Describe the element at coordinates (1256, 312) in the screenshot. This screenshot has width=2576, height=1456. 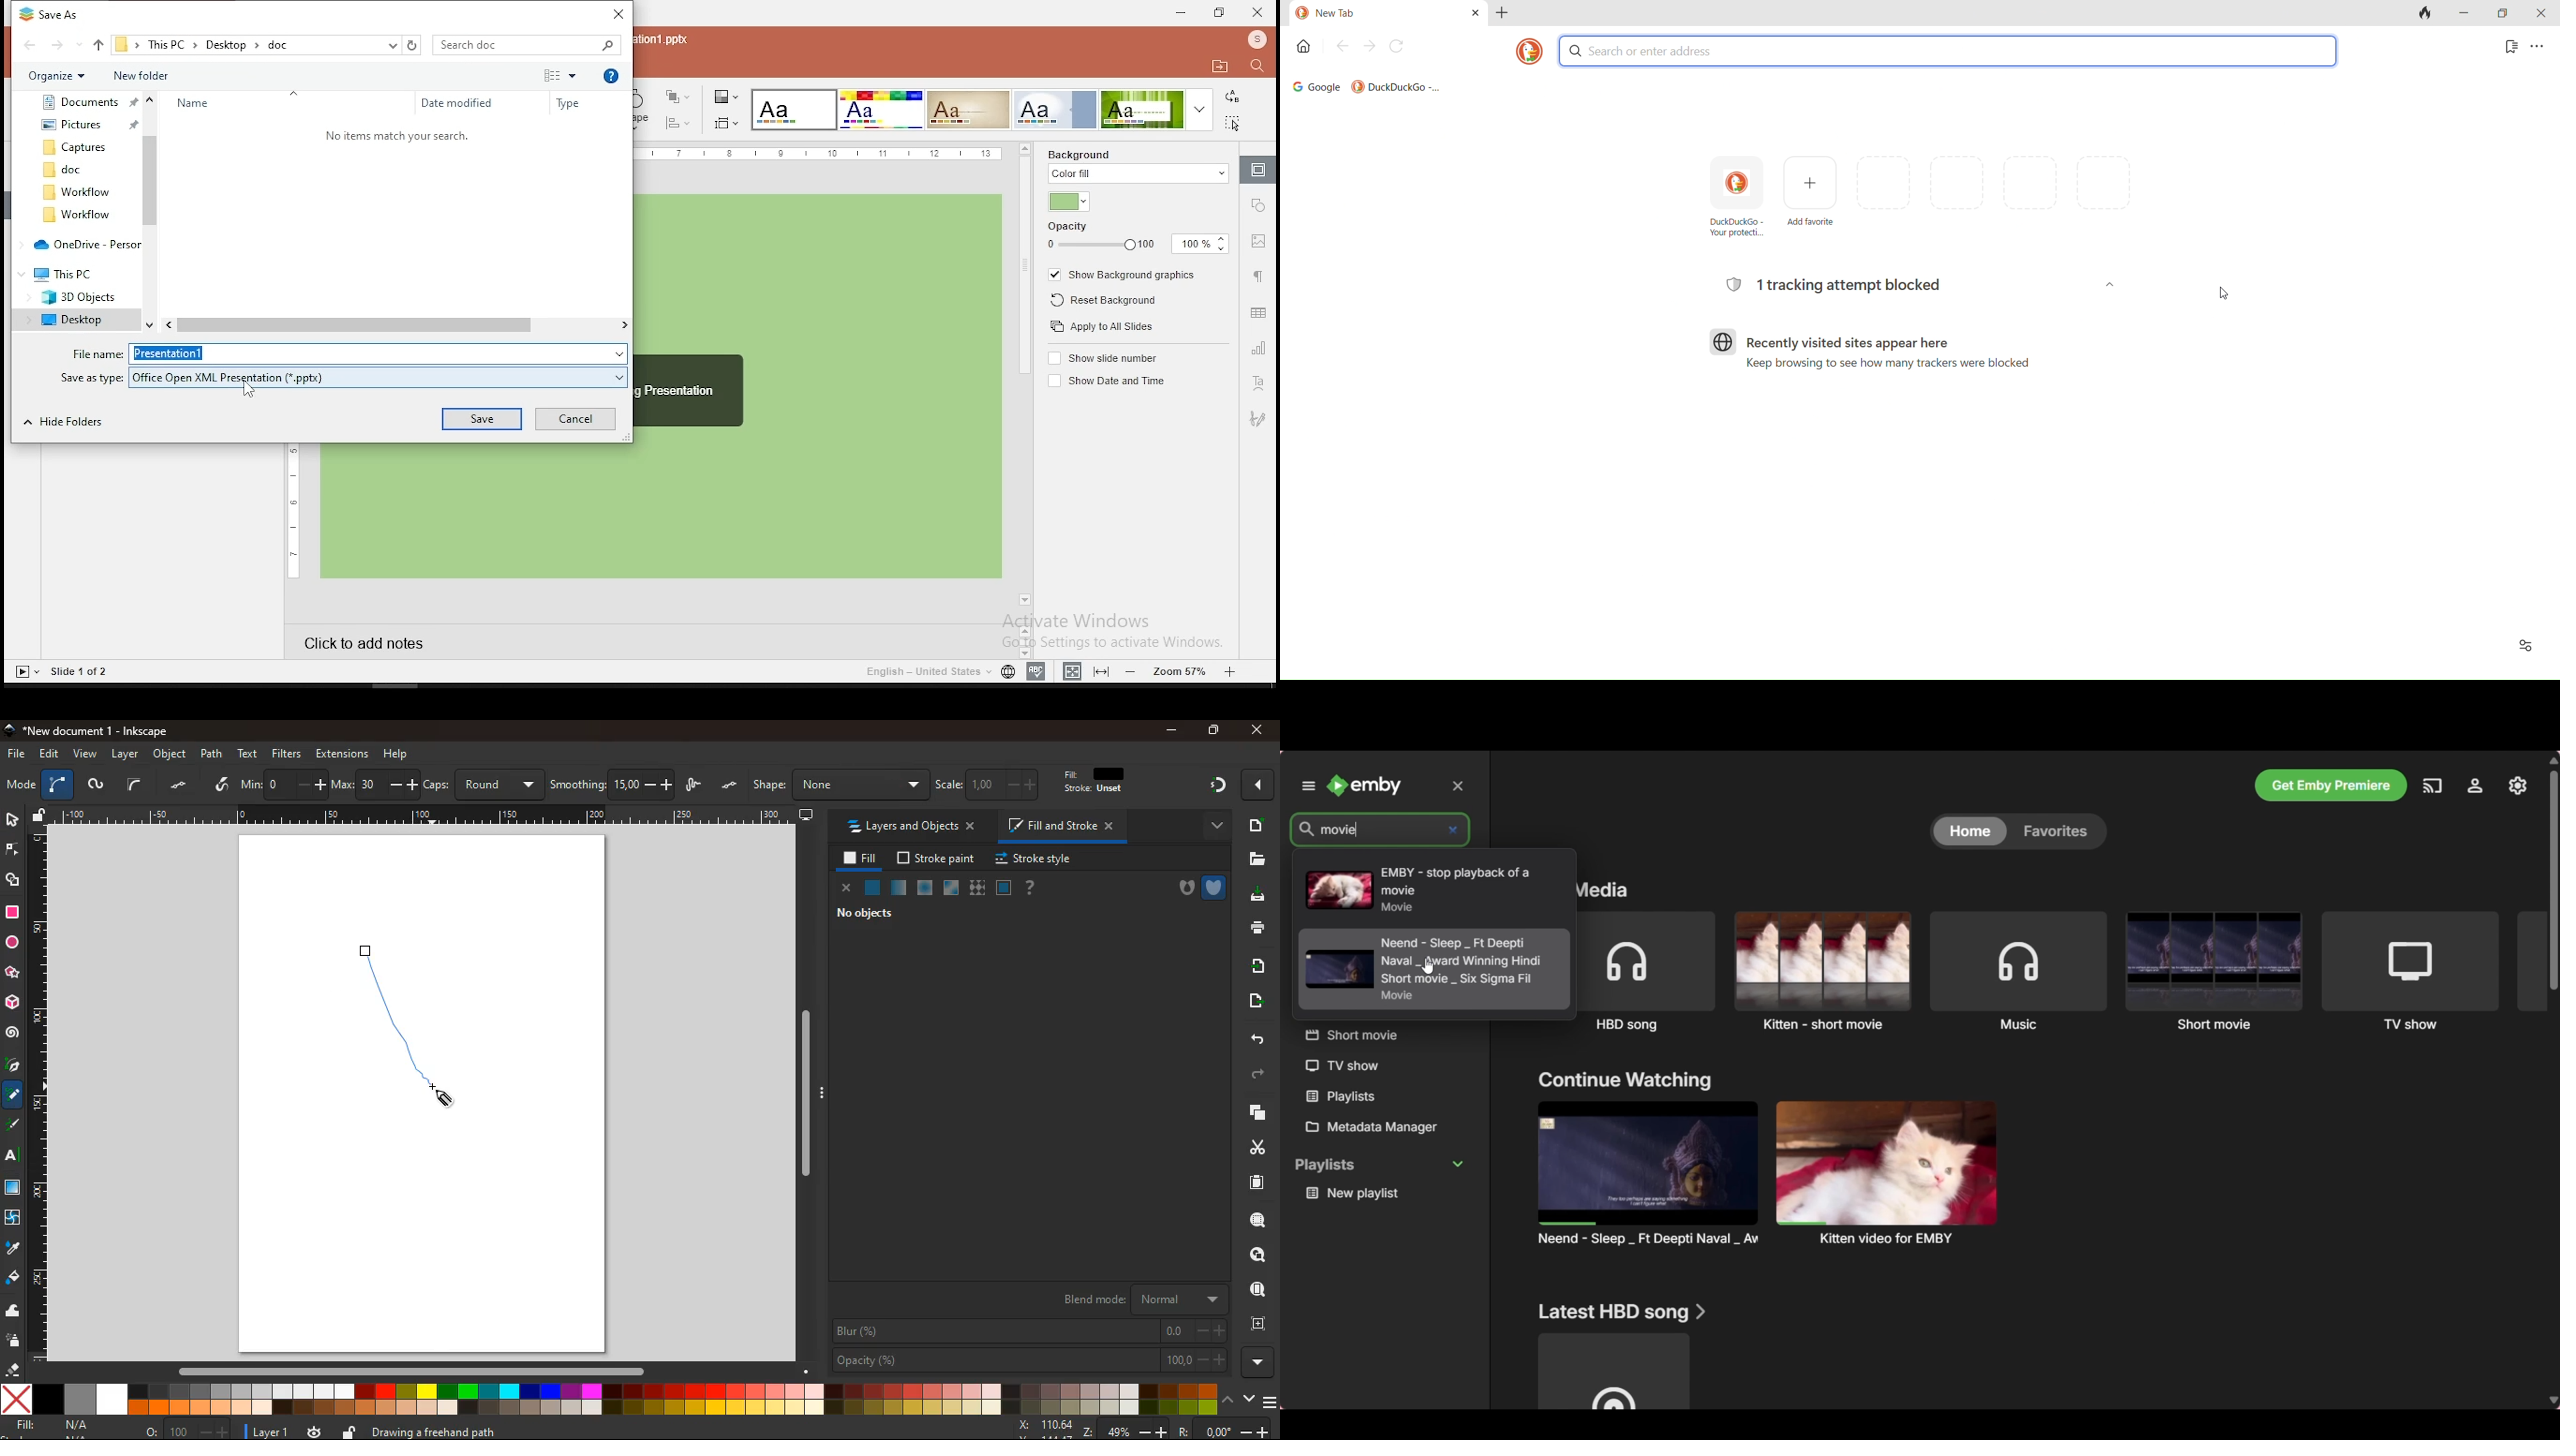
I see `table settings` at that location.